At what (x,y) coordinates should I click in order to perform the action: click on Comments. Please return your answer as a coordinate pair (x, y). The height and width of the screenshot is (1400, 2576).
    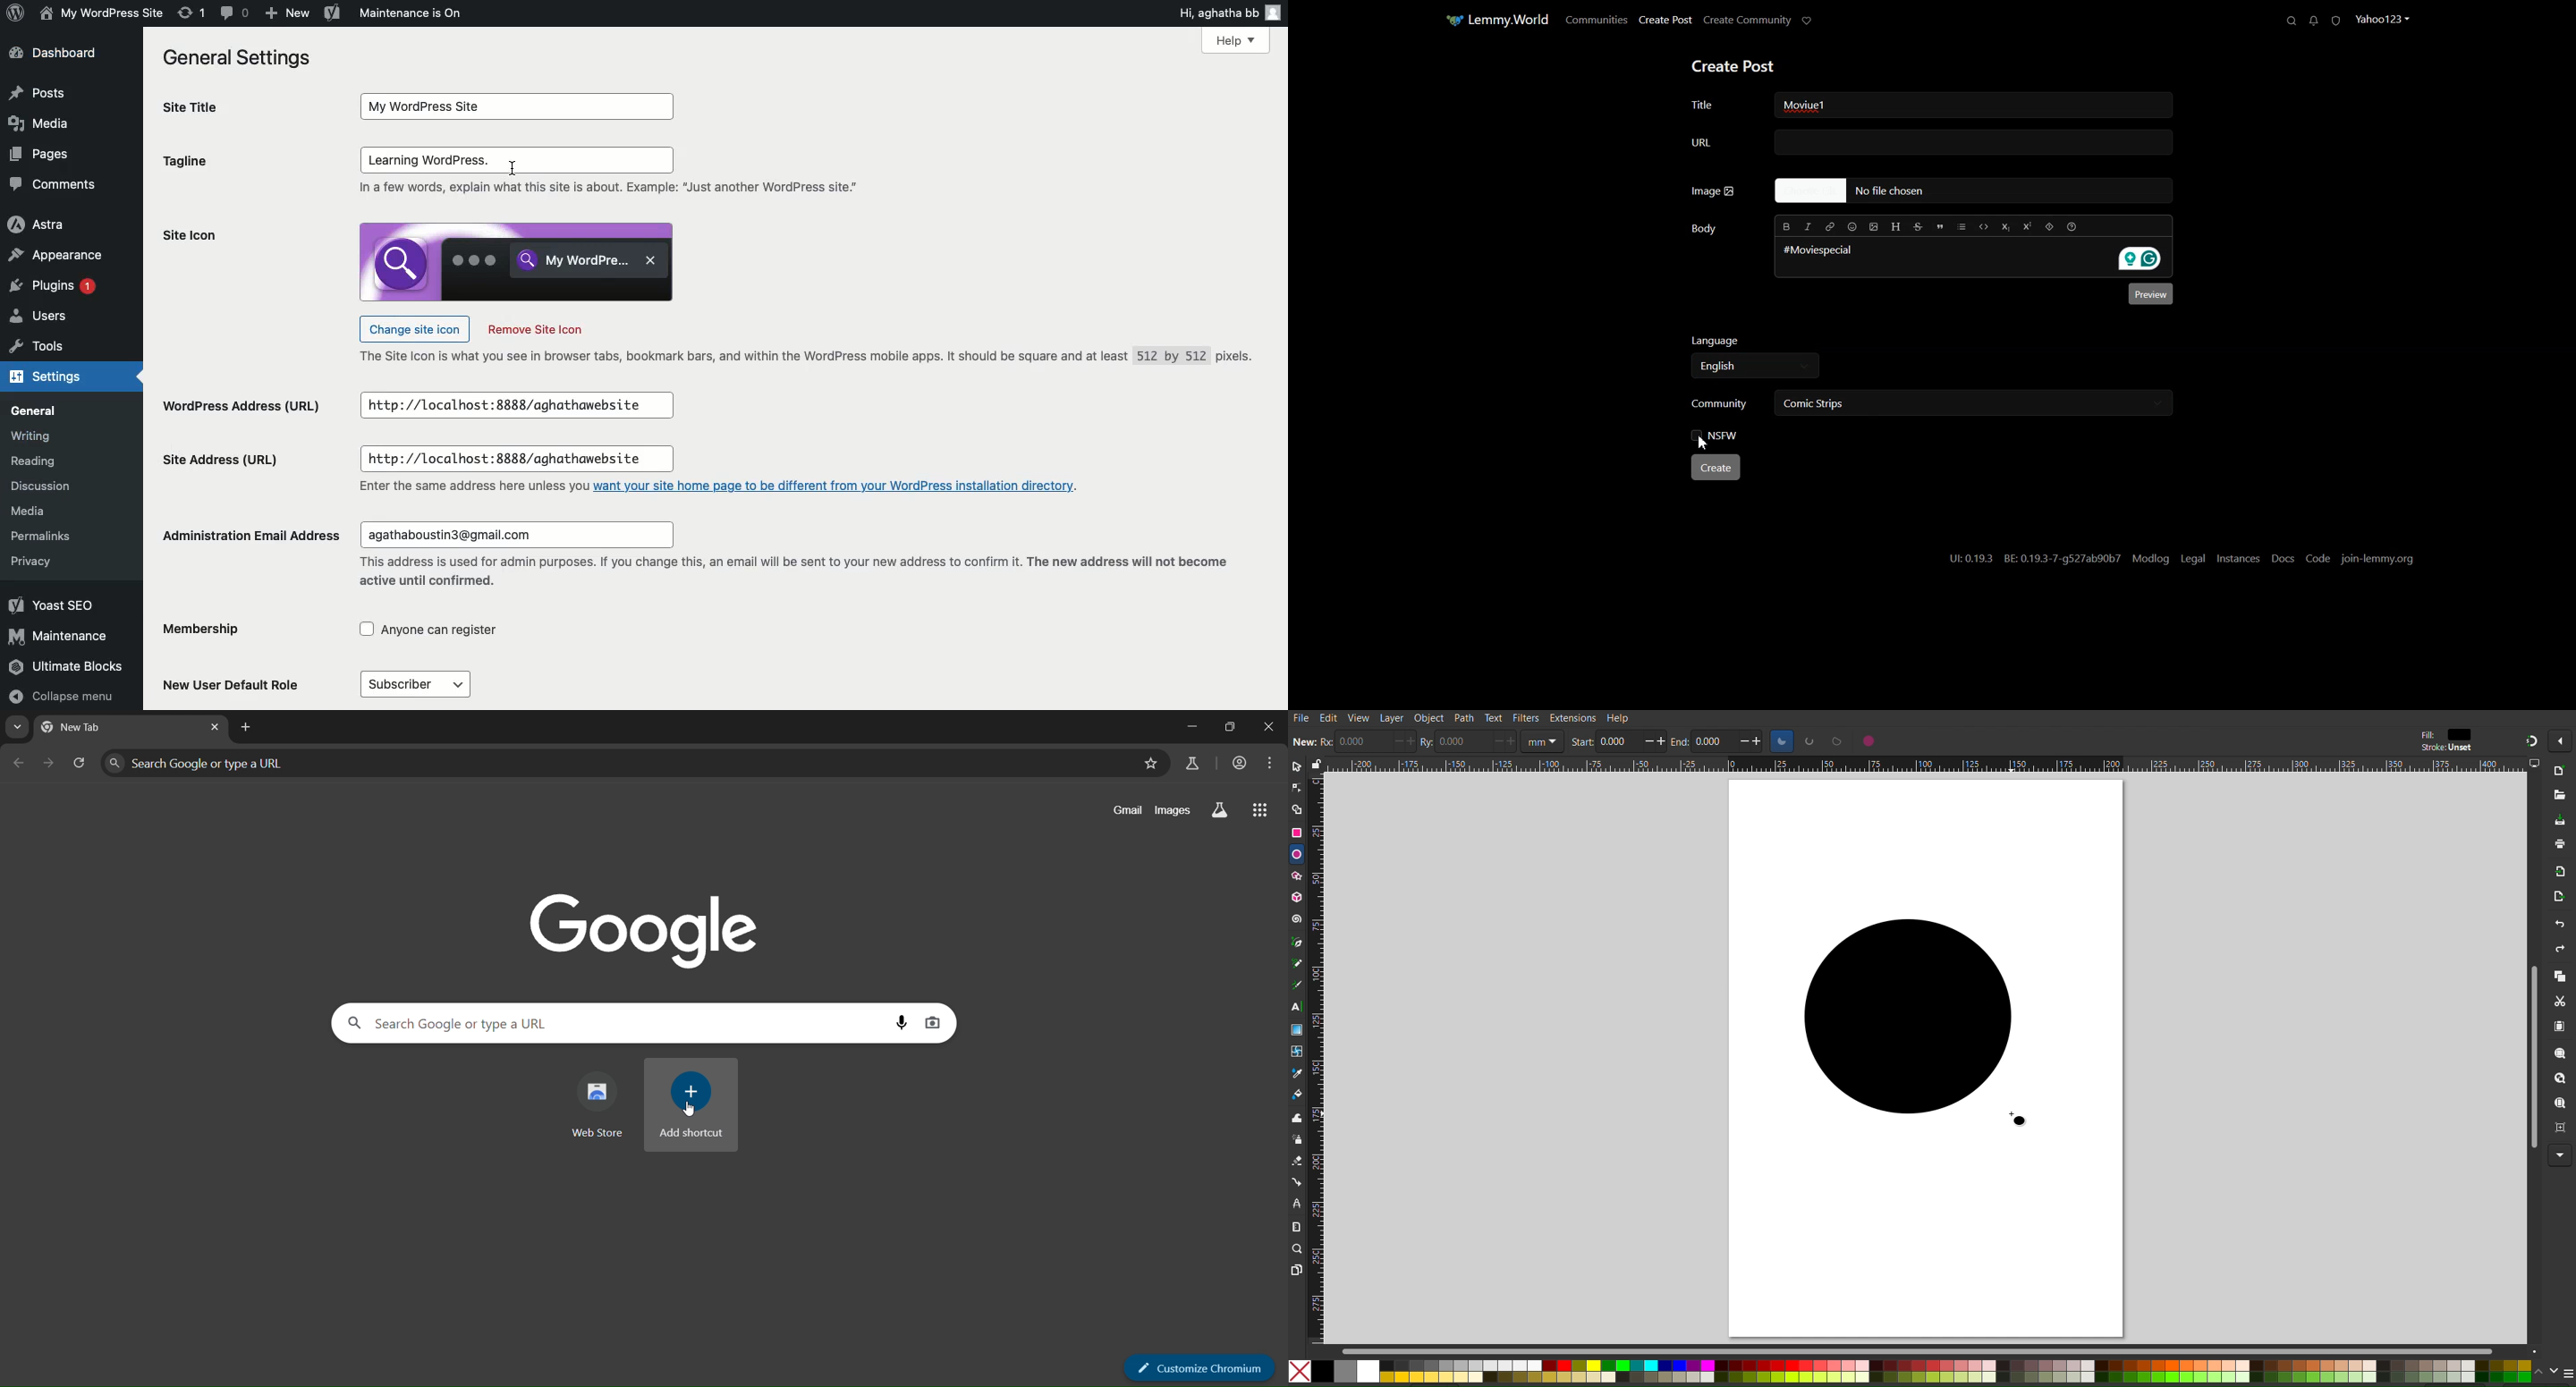
    Looking at the image, I should click on (54, 184).